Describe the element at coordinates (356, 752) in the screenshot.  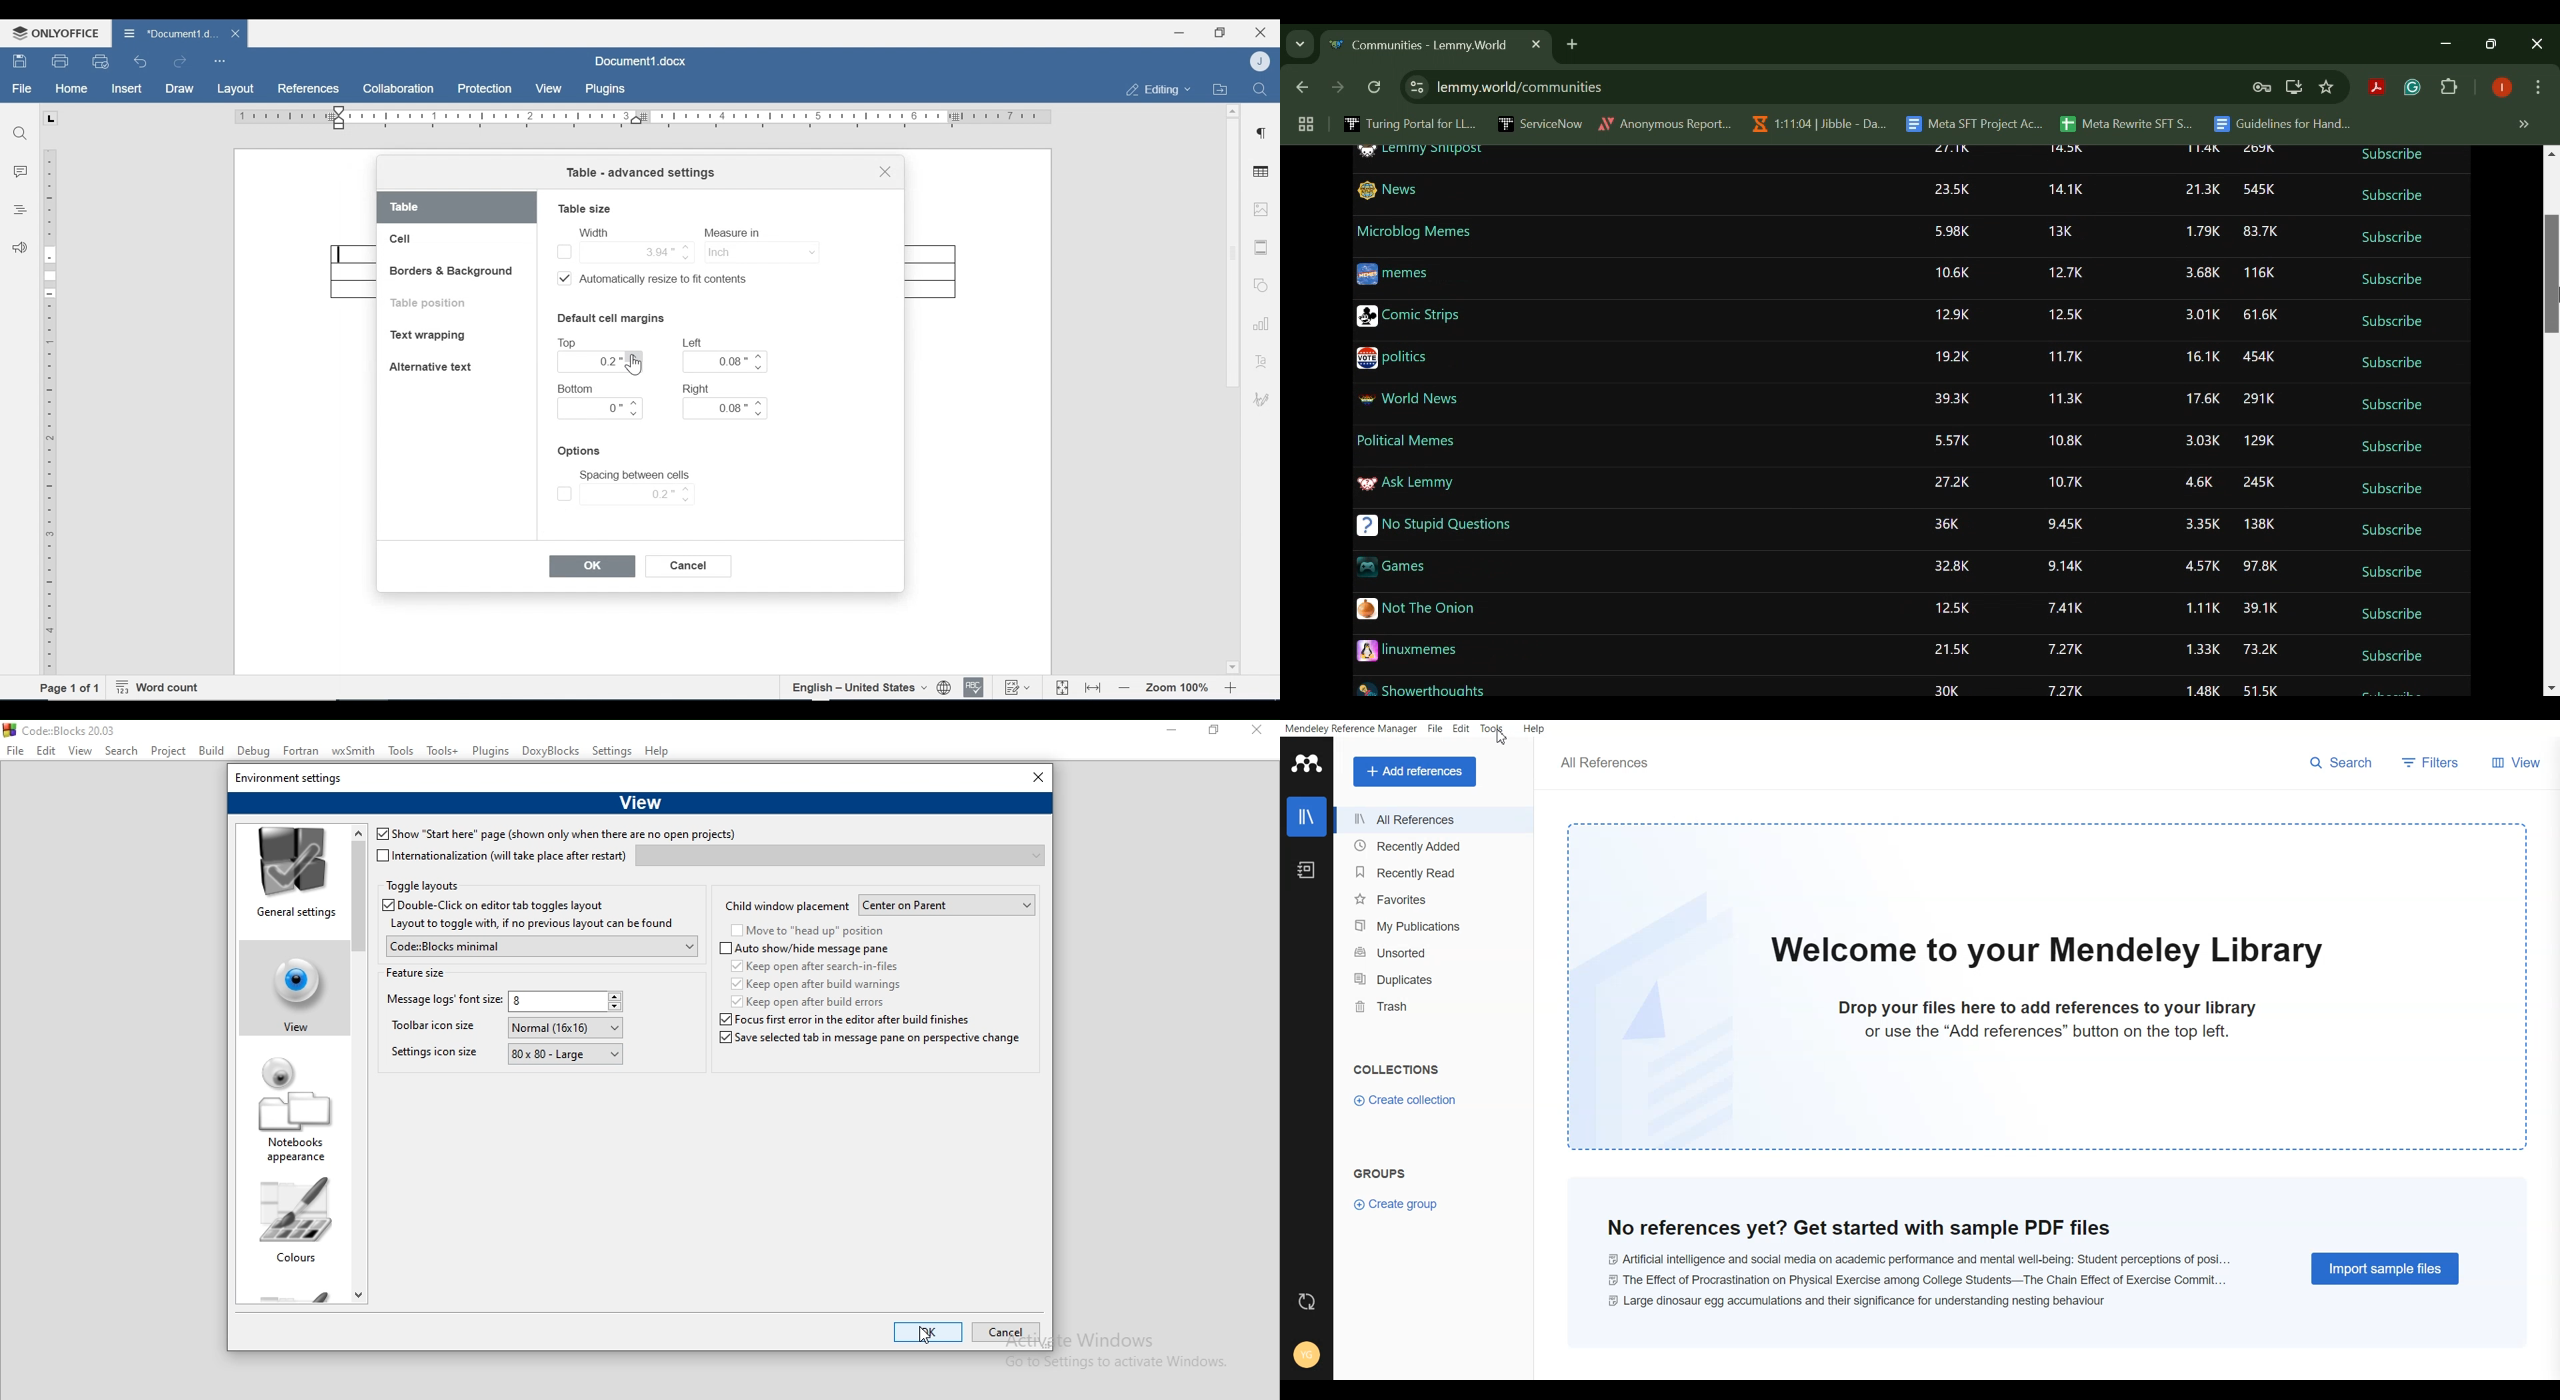
I see `wxSmith` at that location.